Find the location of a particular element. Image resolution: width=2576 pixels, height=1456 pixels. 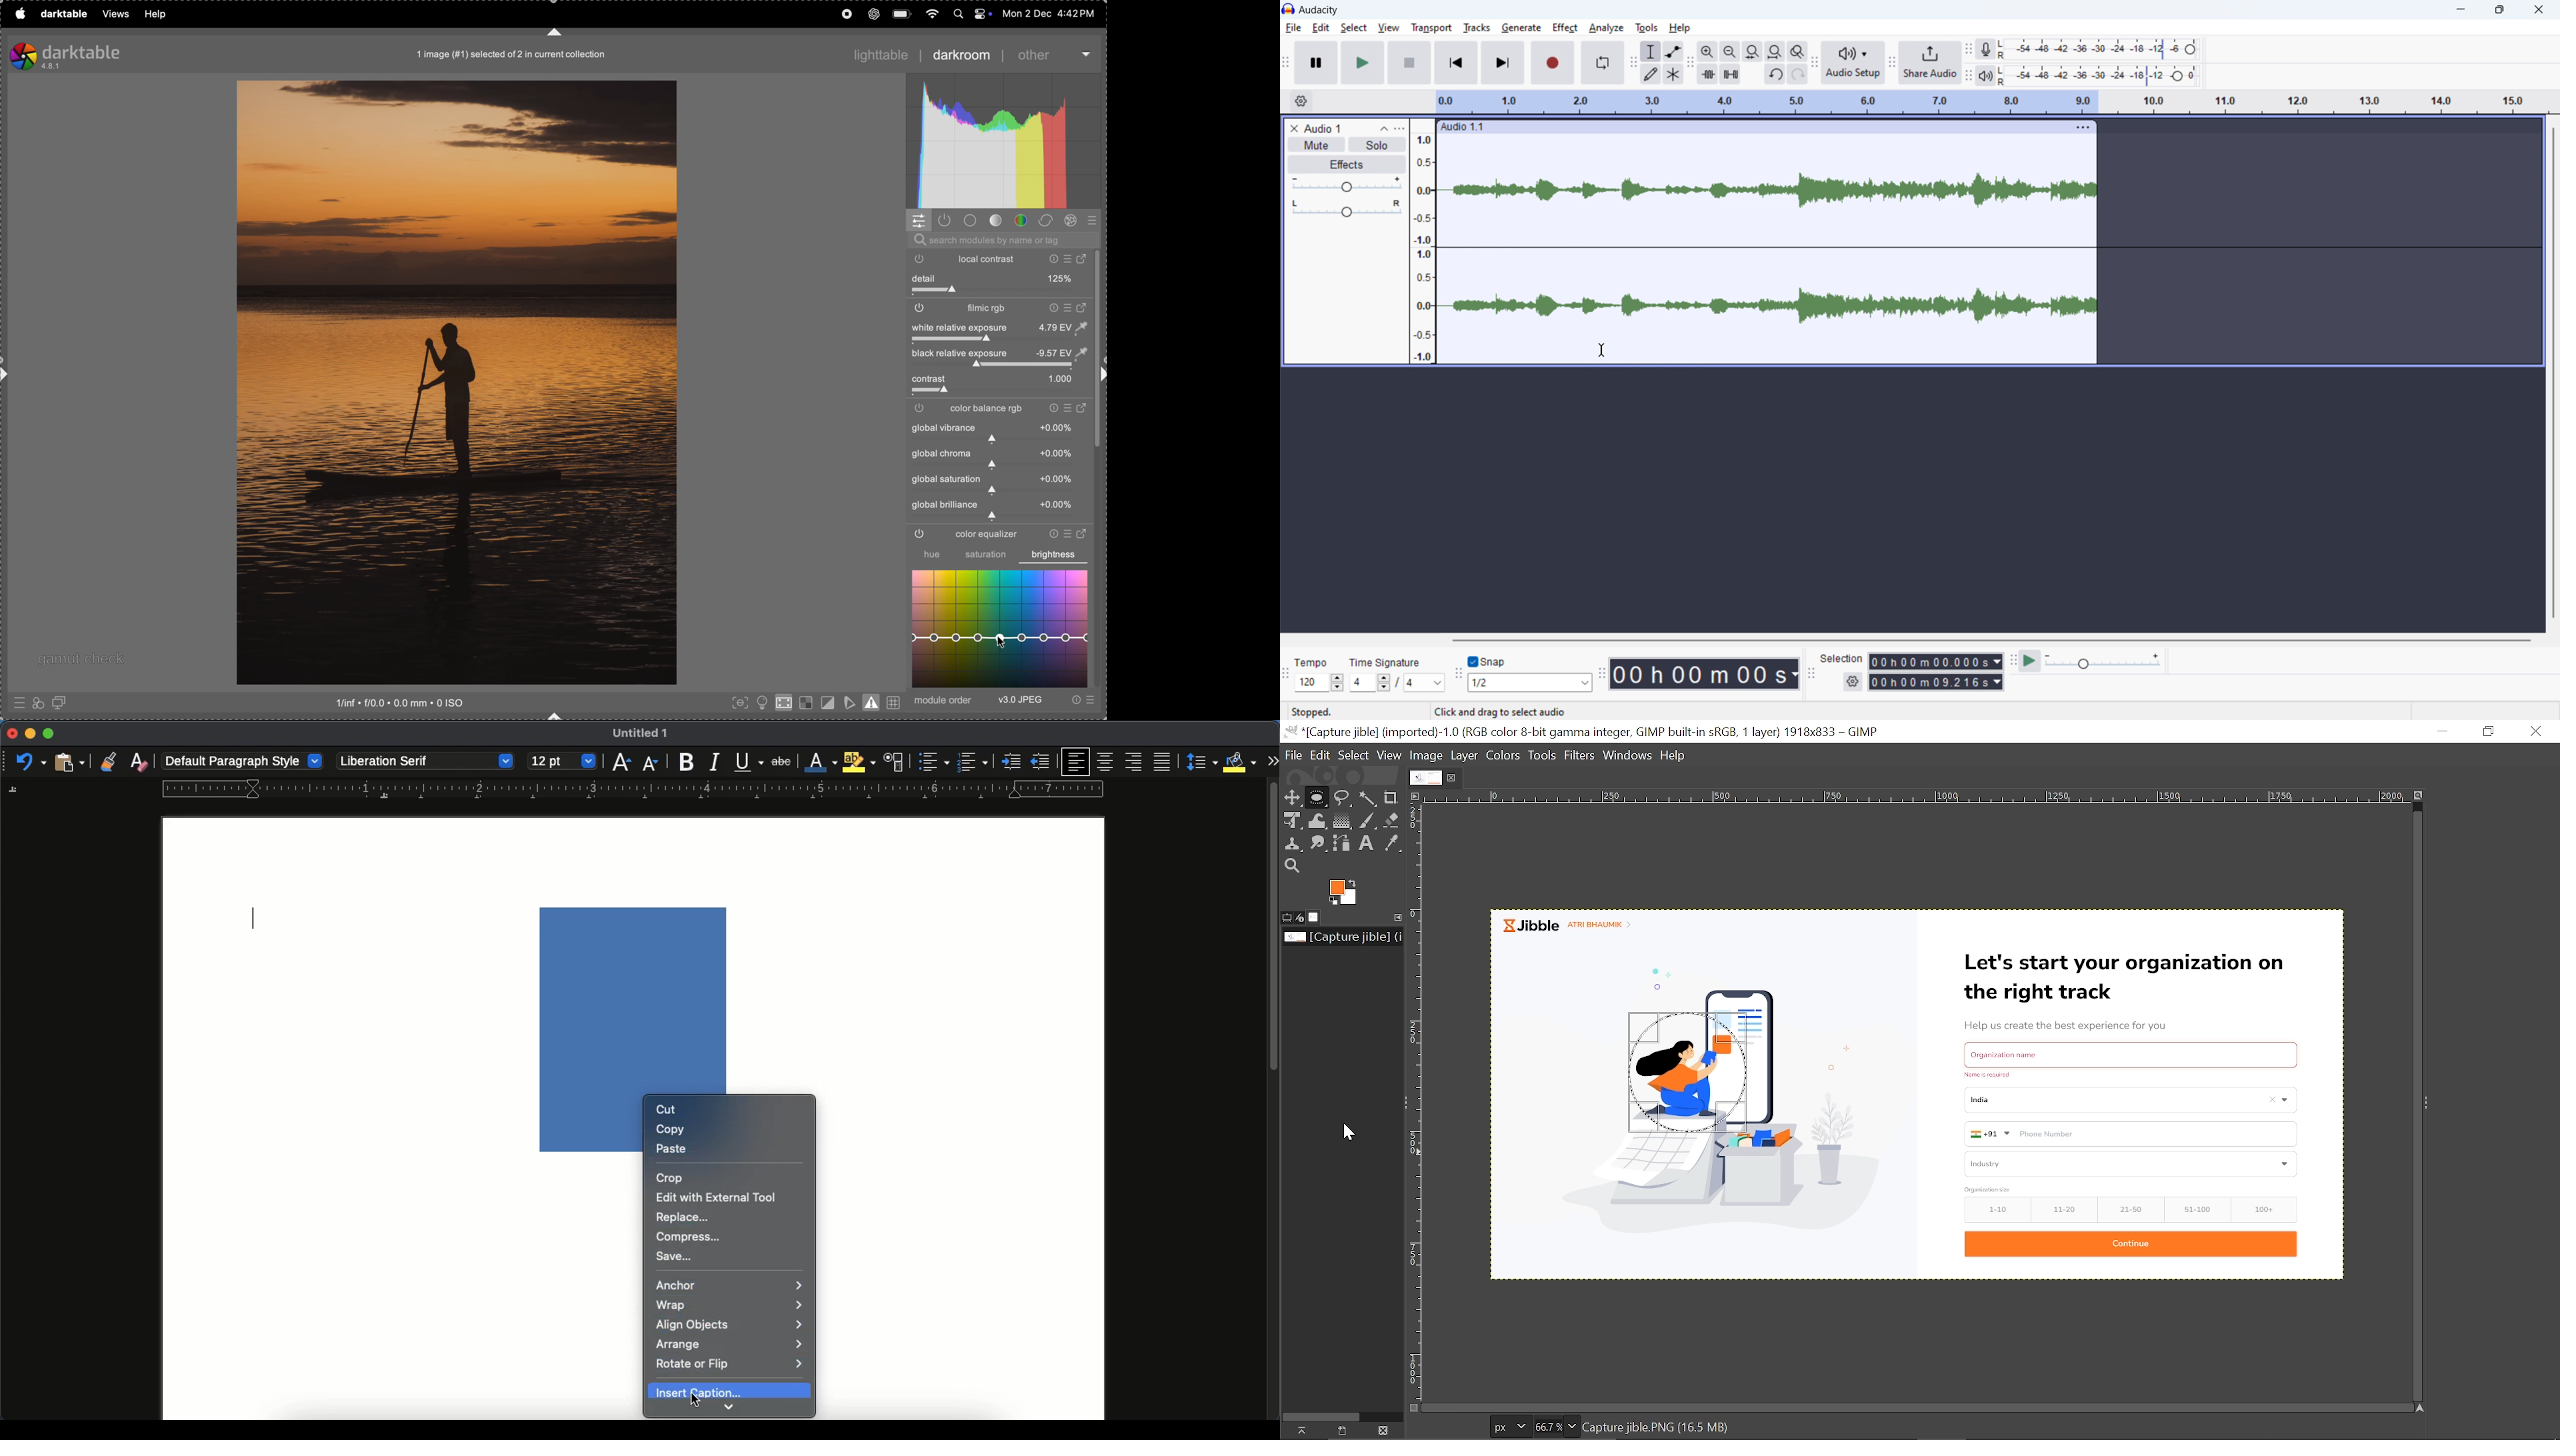

track title is located at coordinates (1323, 128).